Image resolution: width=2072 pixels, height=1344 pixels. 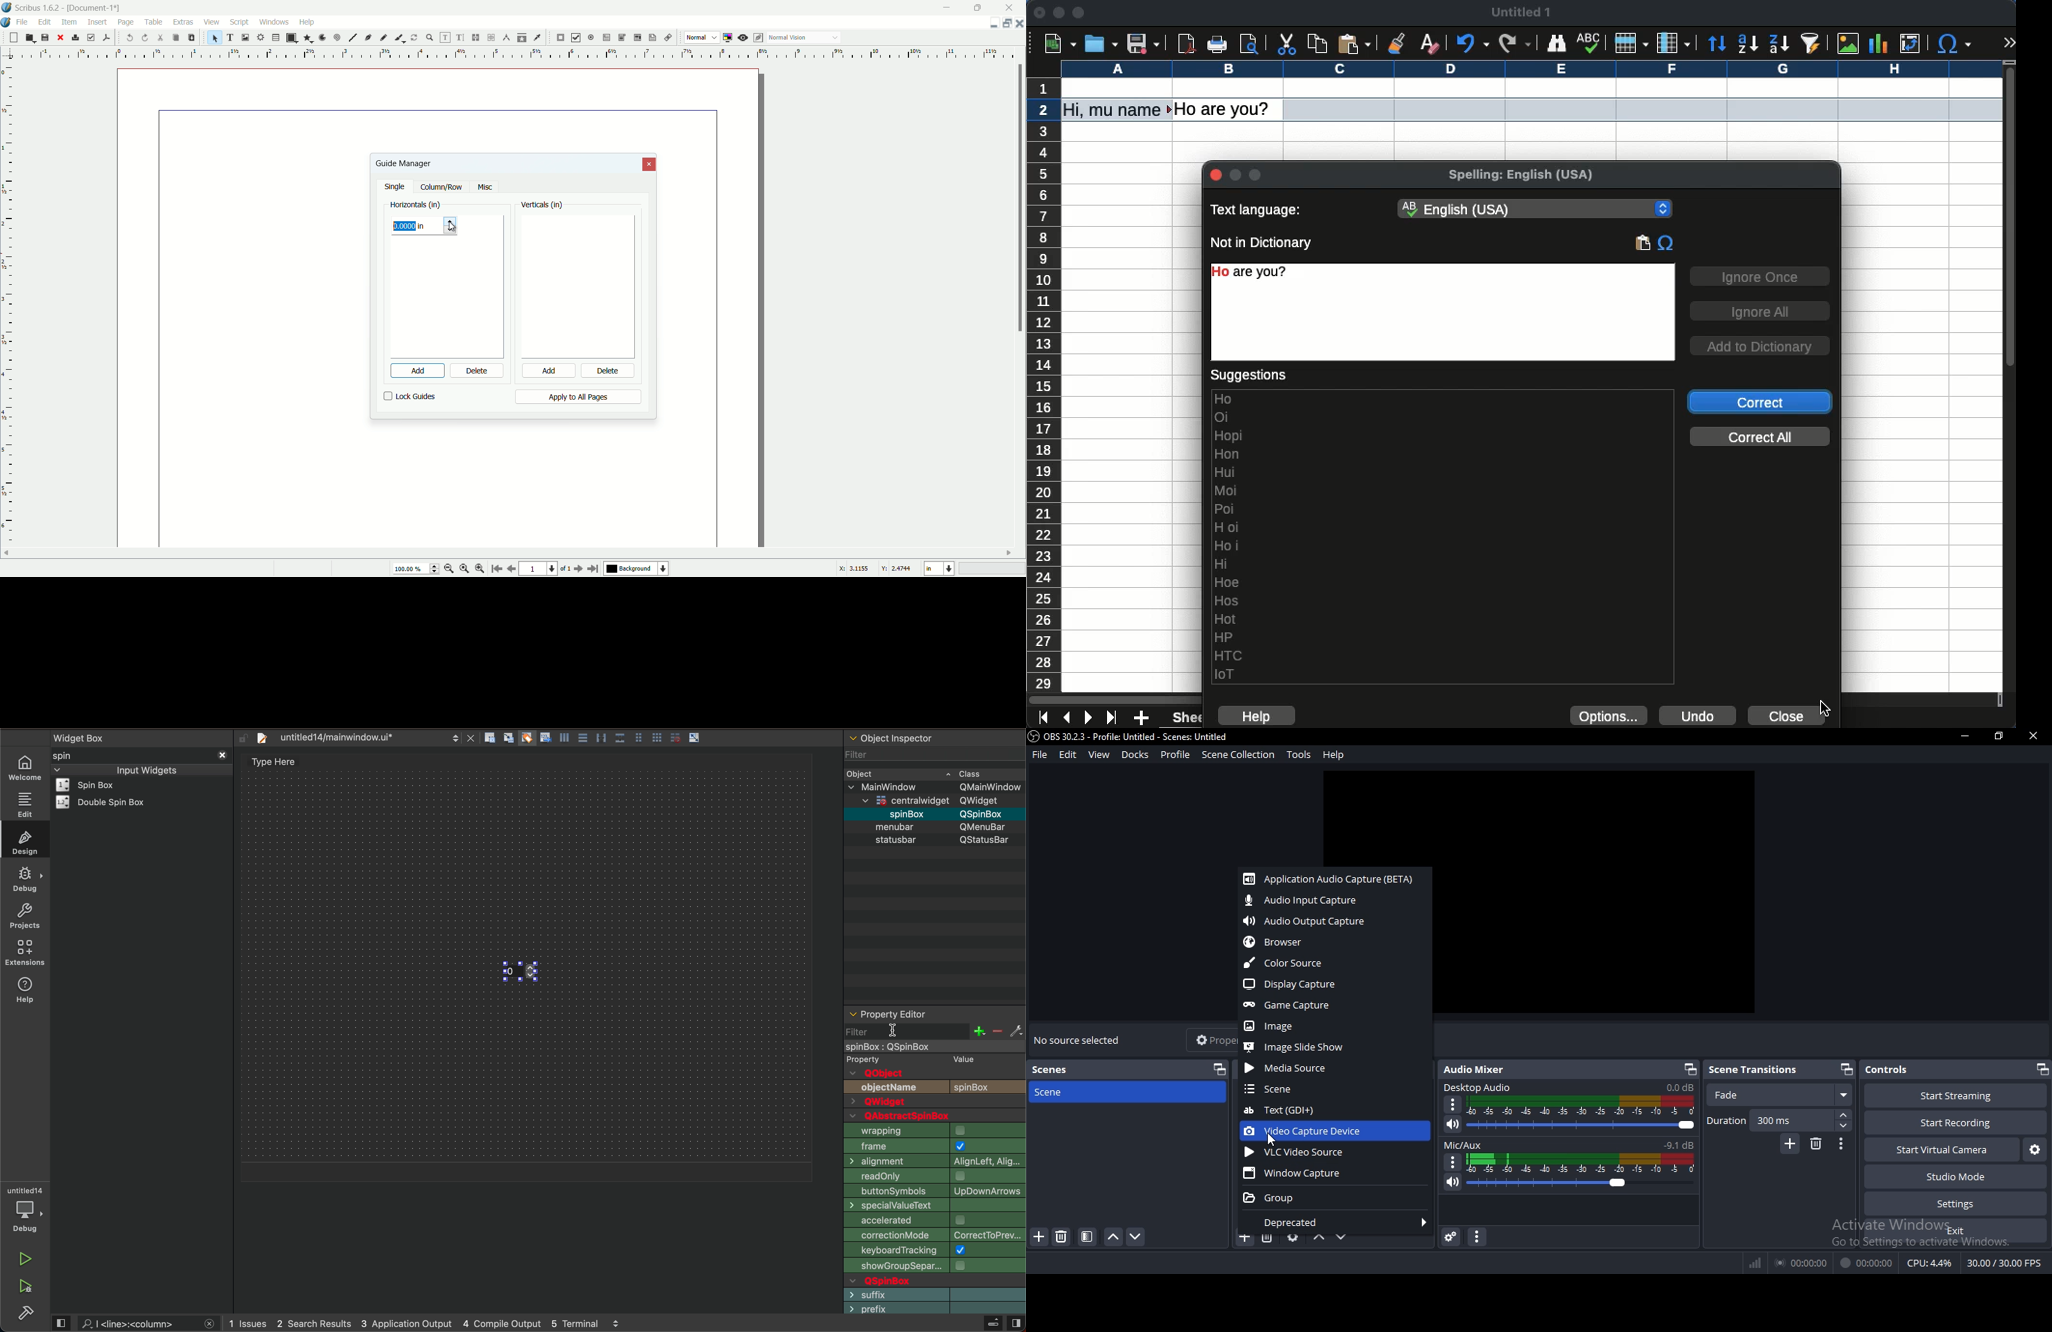 What do you see at coordinates (12, 37) in the screenshot?
I see `new` at bounding box center [12, 37].